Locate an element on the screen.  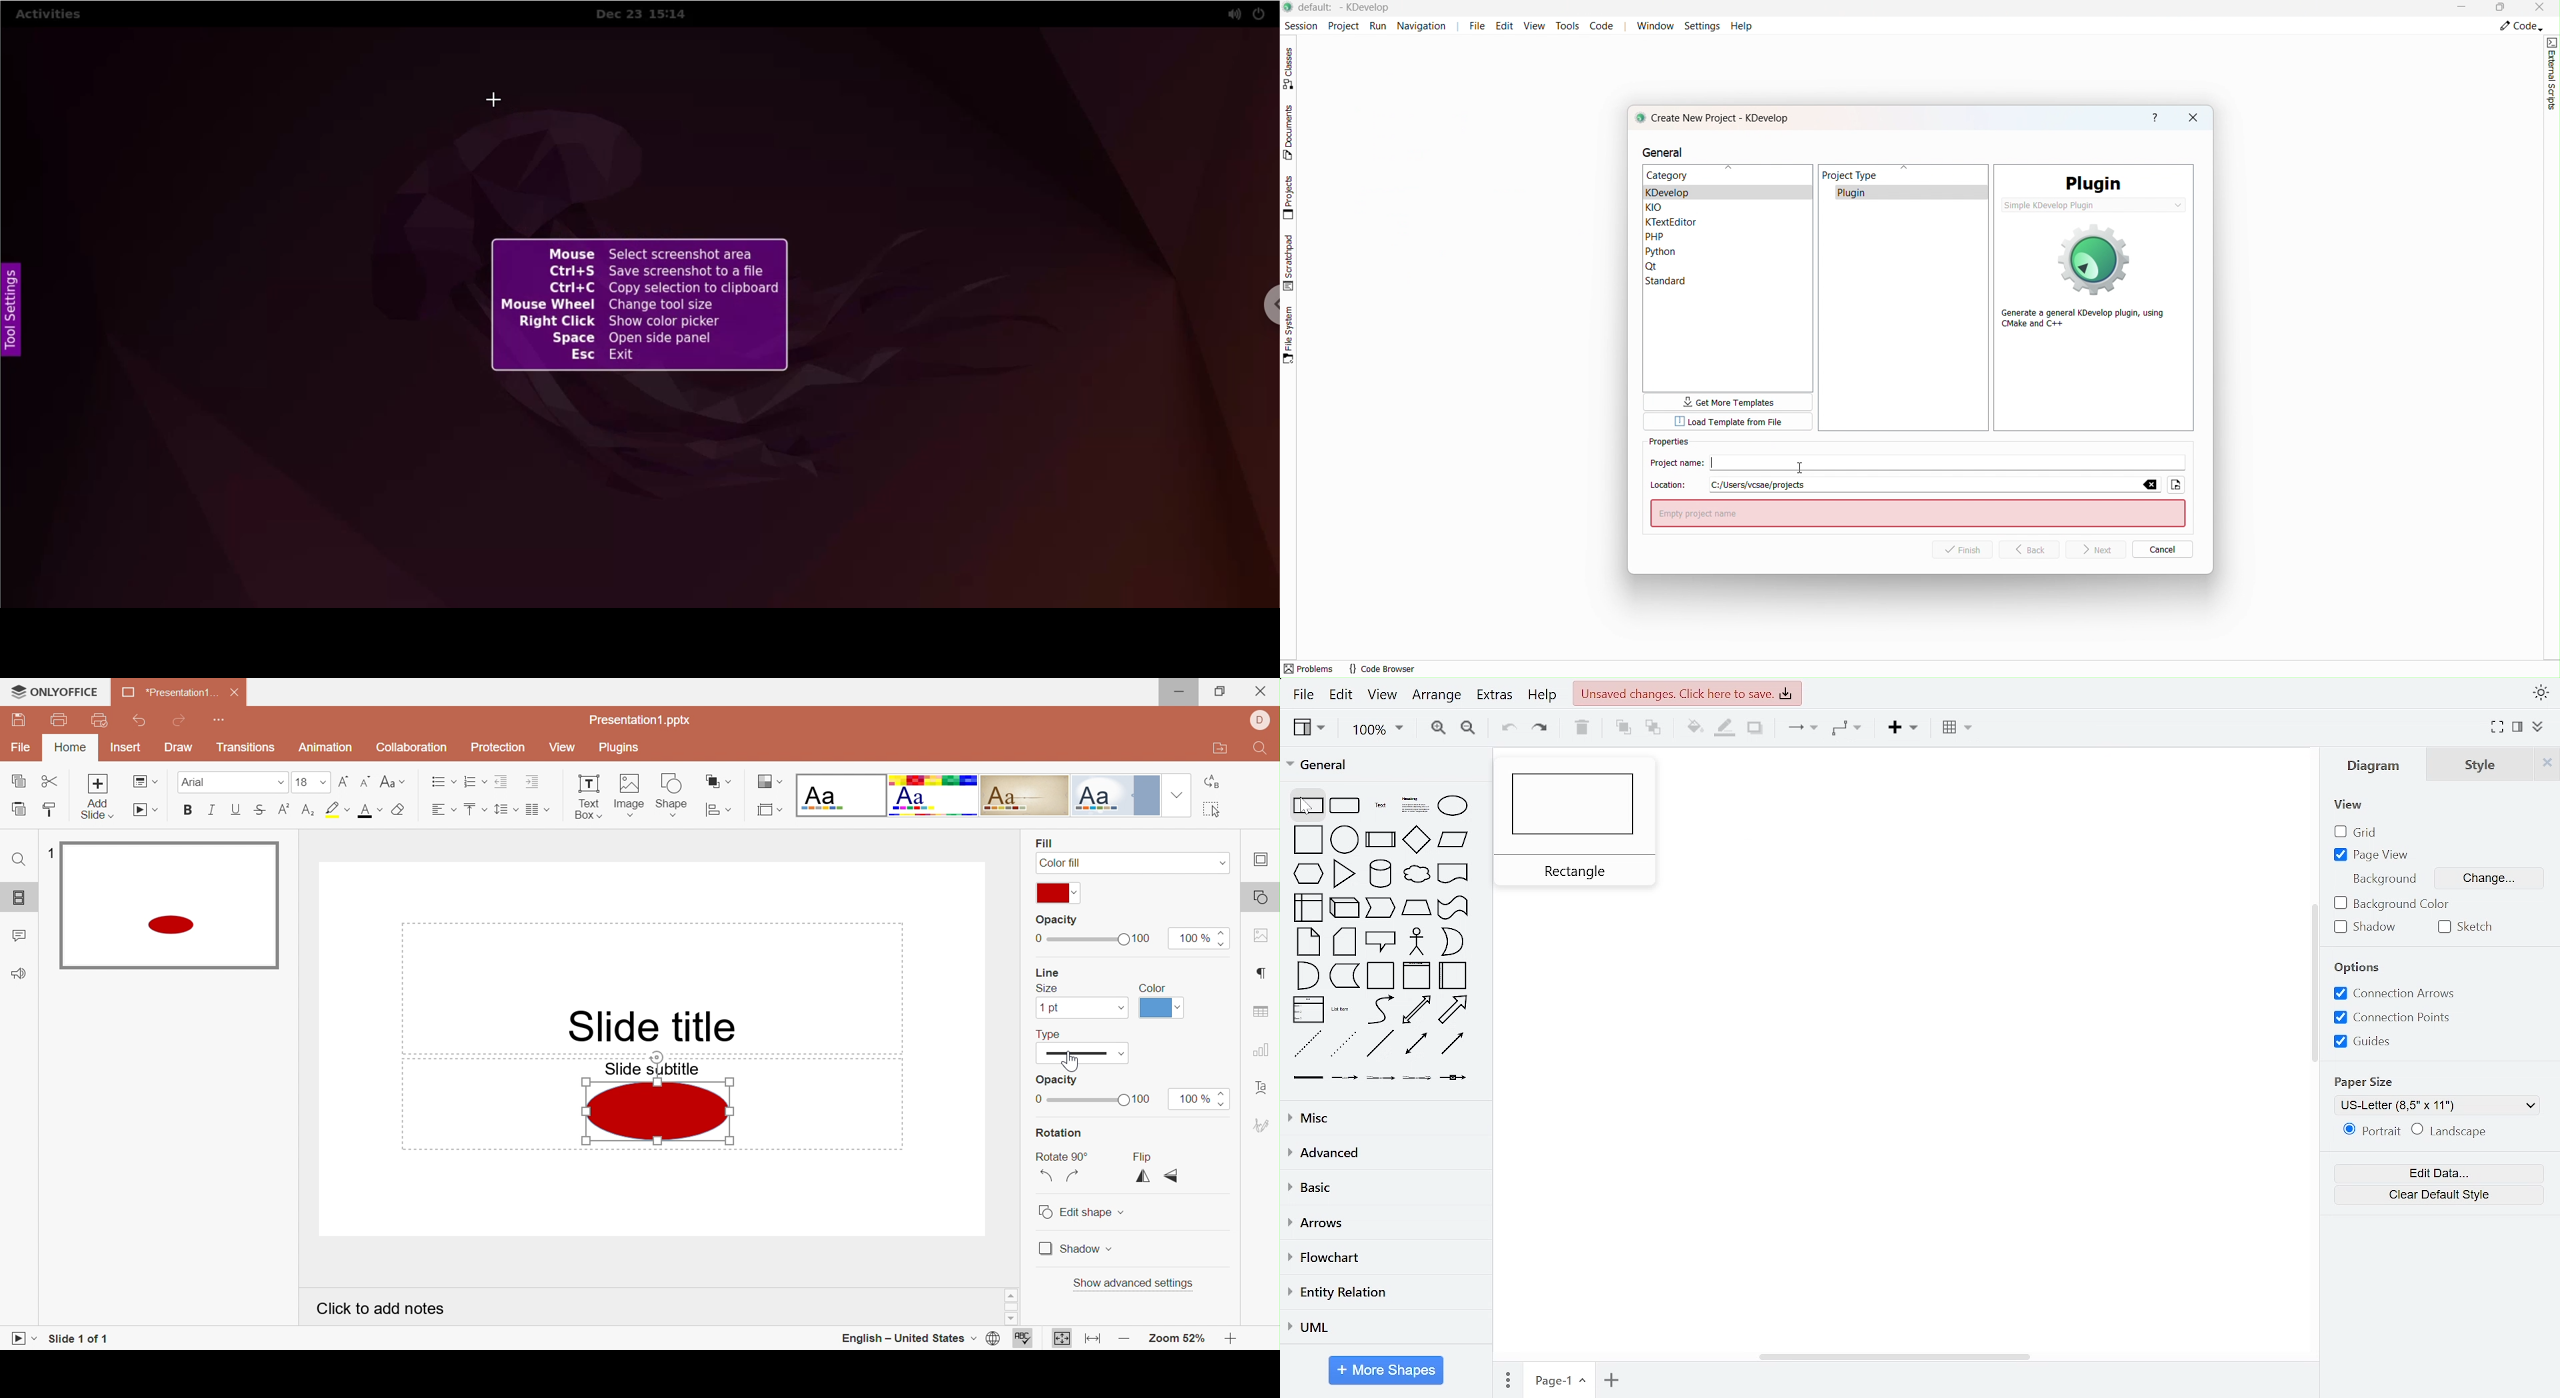
Increase Indent is located at coordinates (531, 782).